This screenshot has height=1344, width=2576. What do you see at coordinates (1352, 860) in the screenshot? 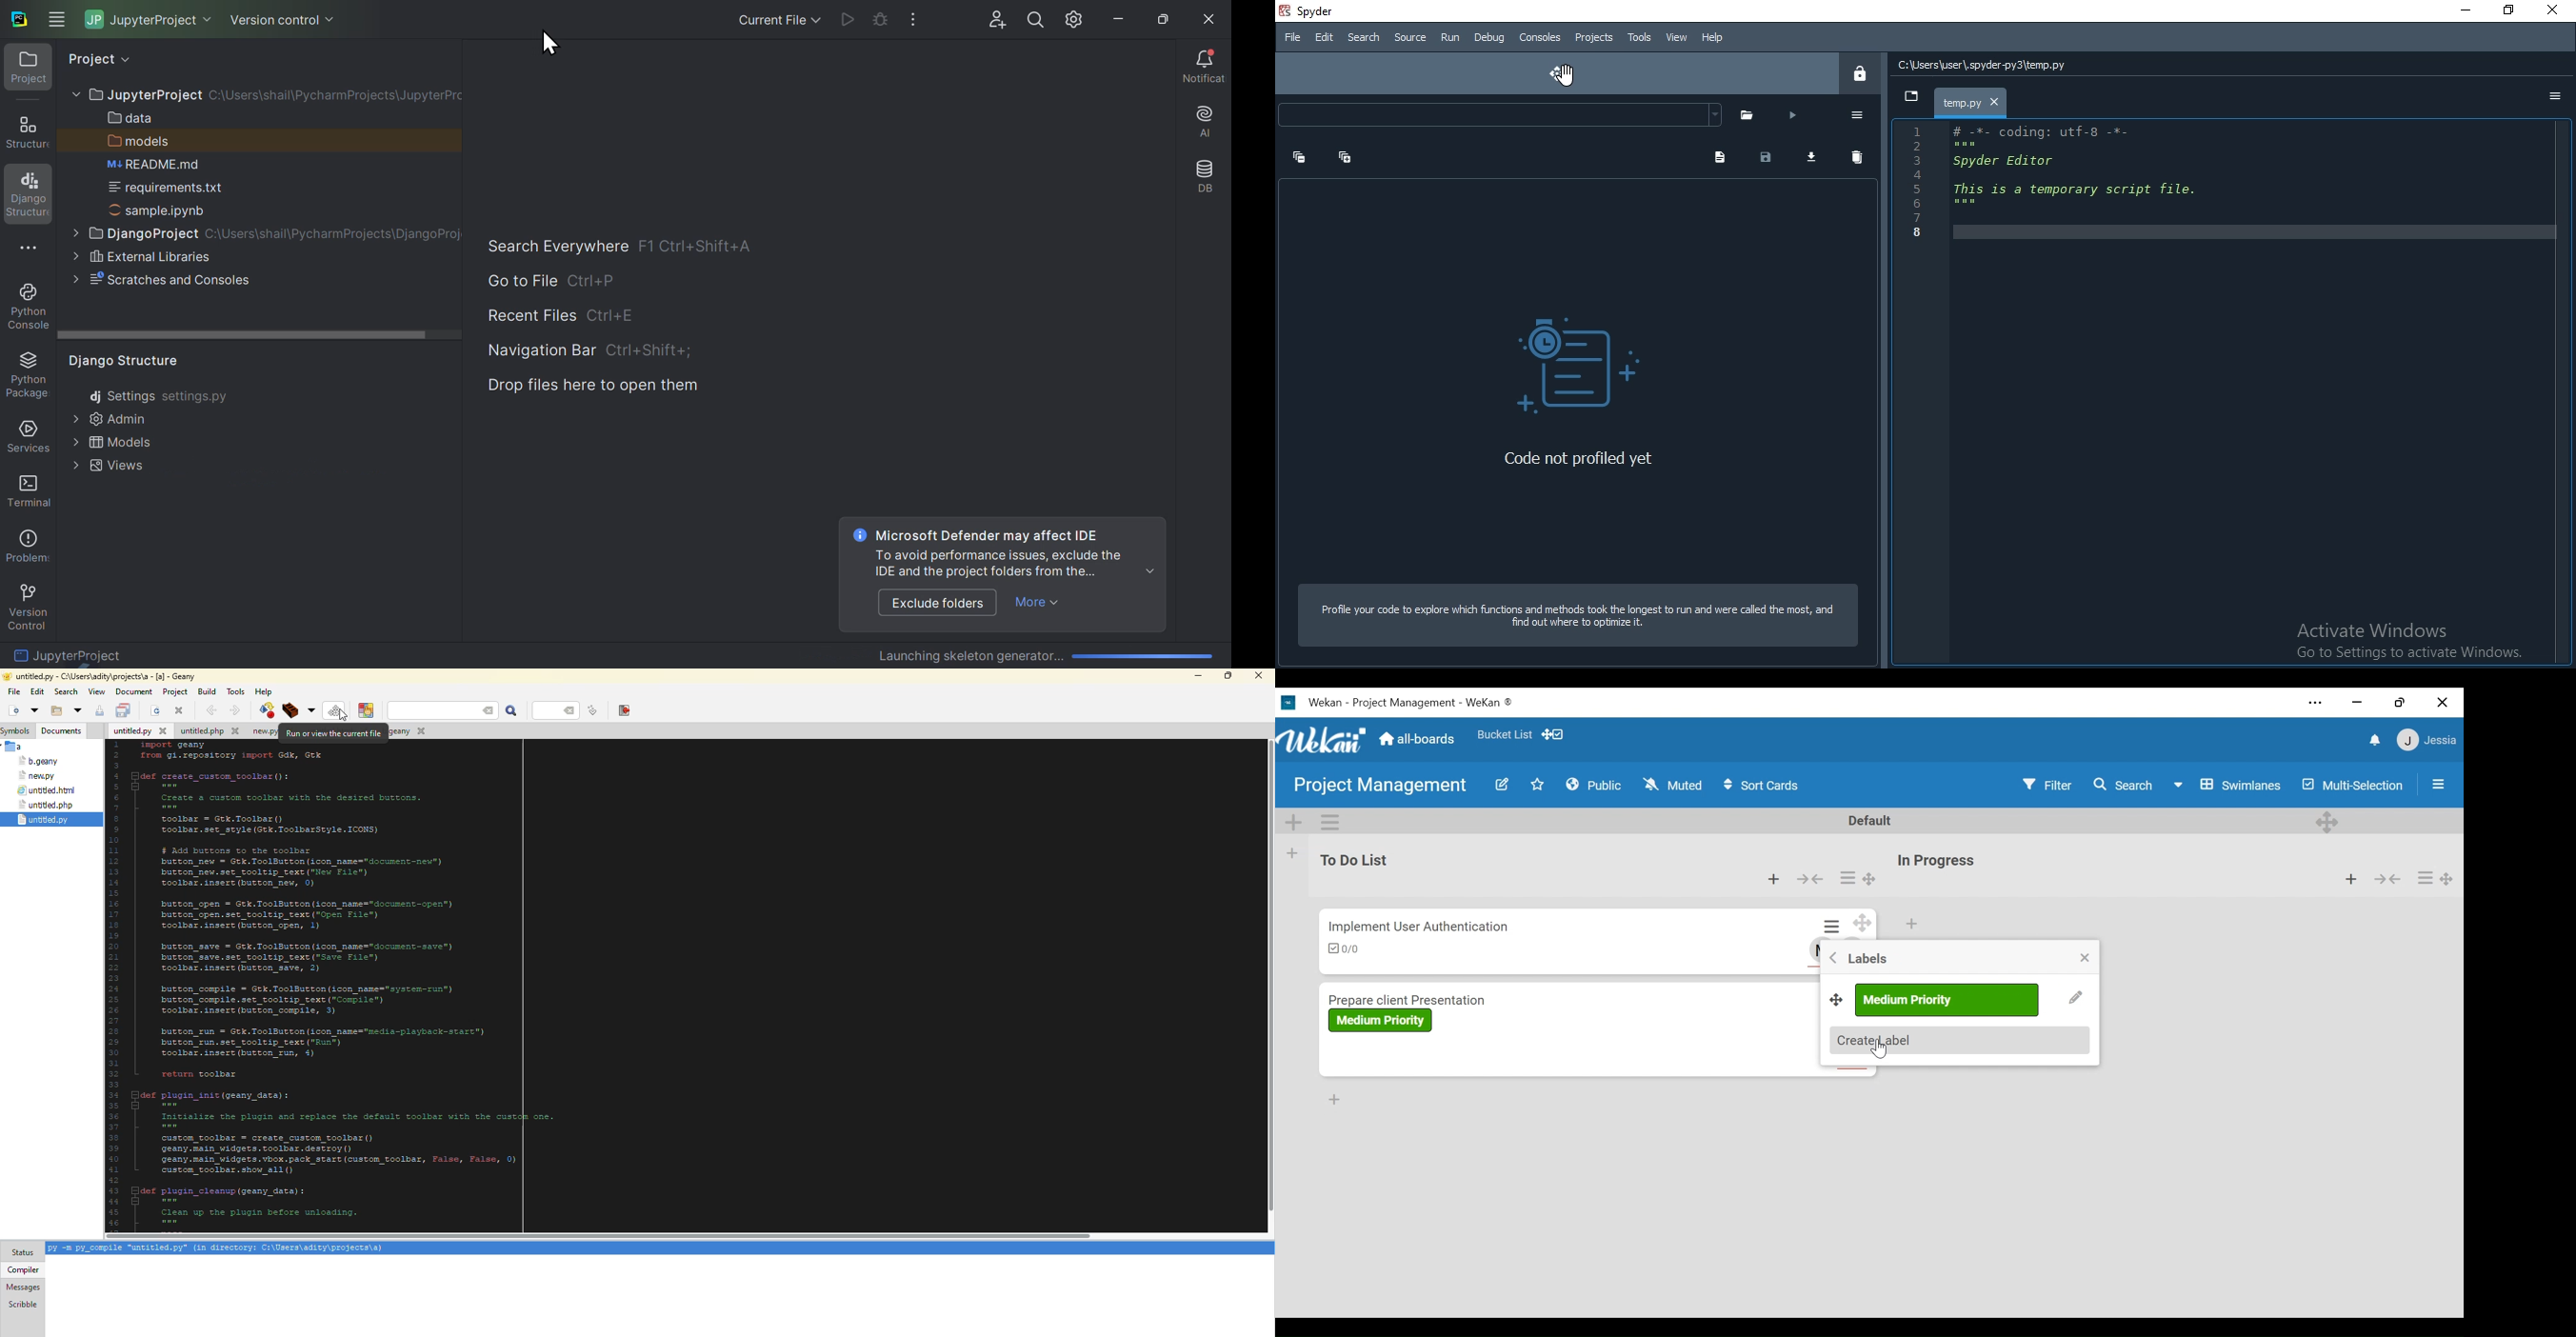
I see `List Name` at bounding box center [1352, 860].